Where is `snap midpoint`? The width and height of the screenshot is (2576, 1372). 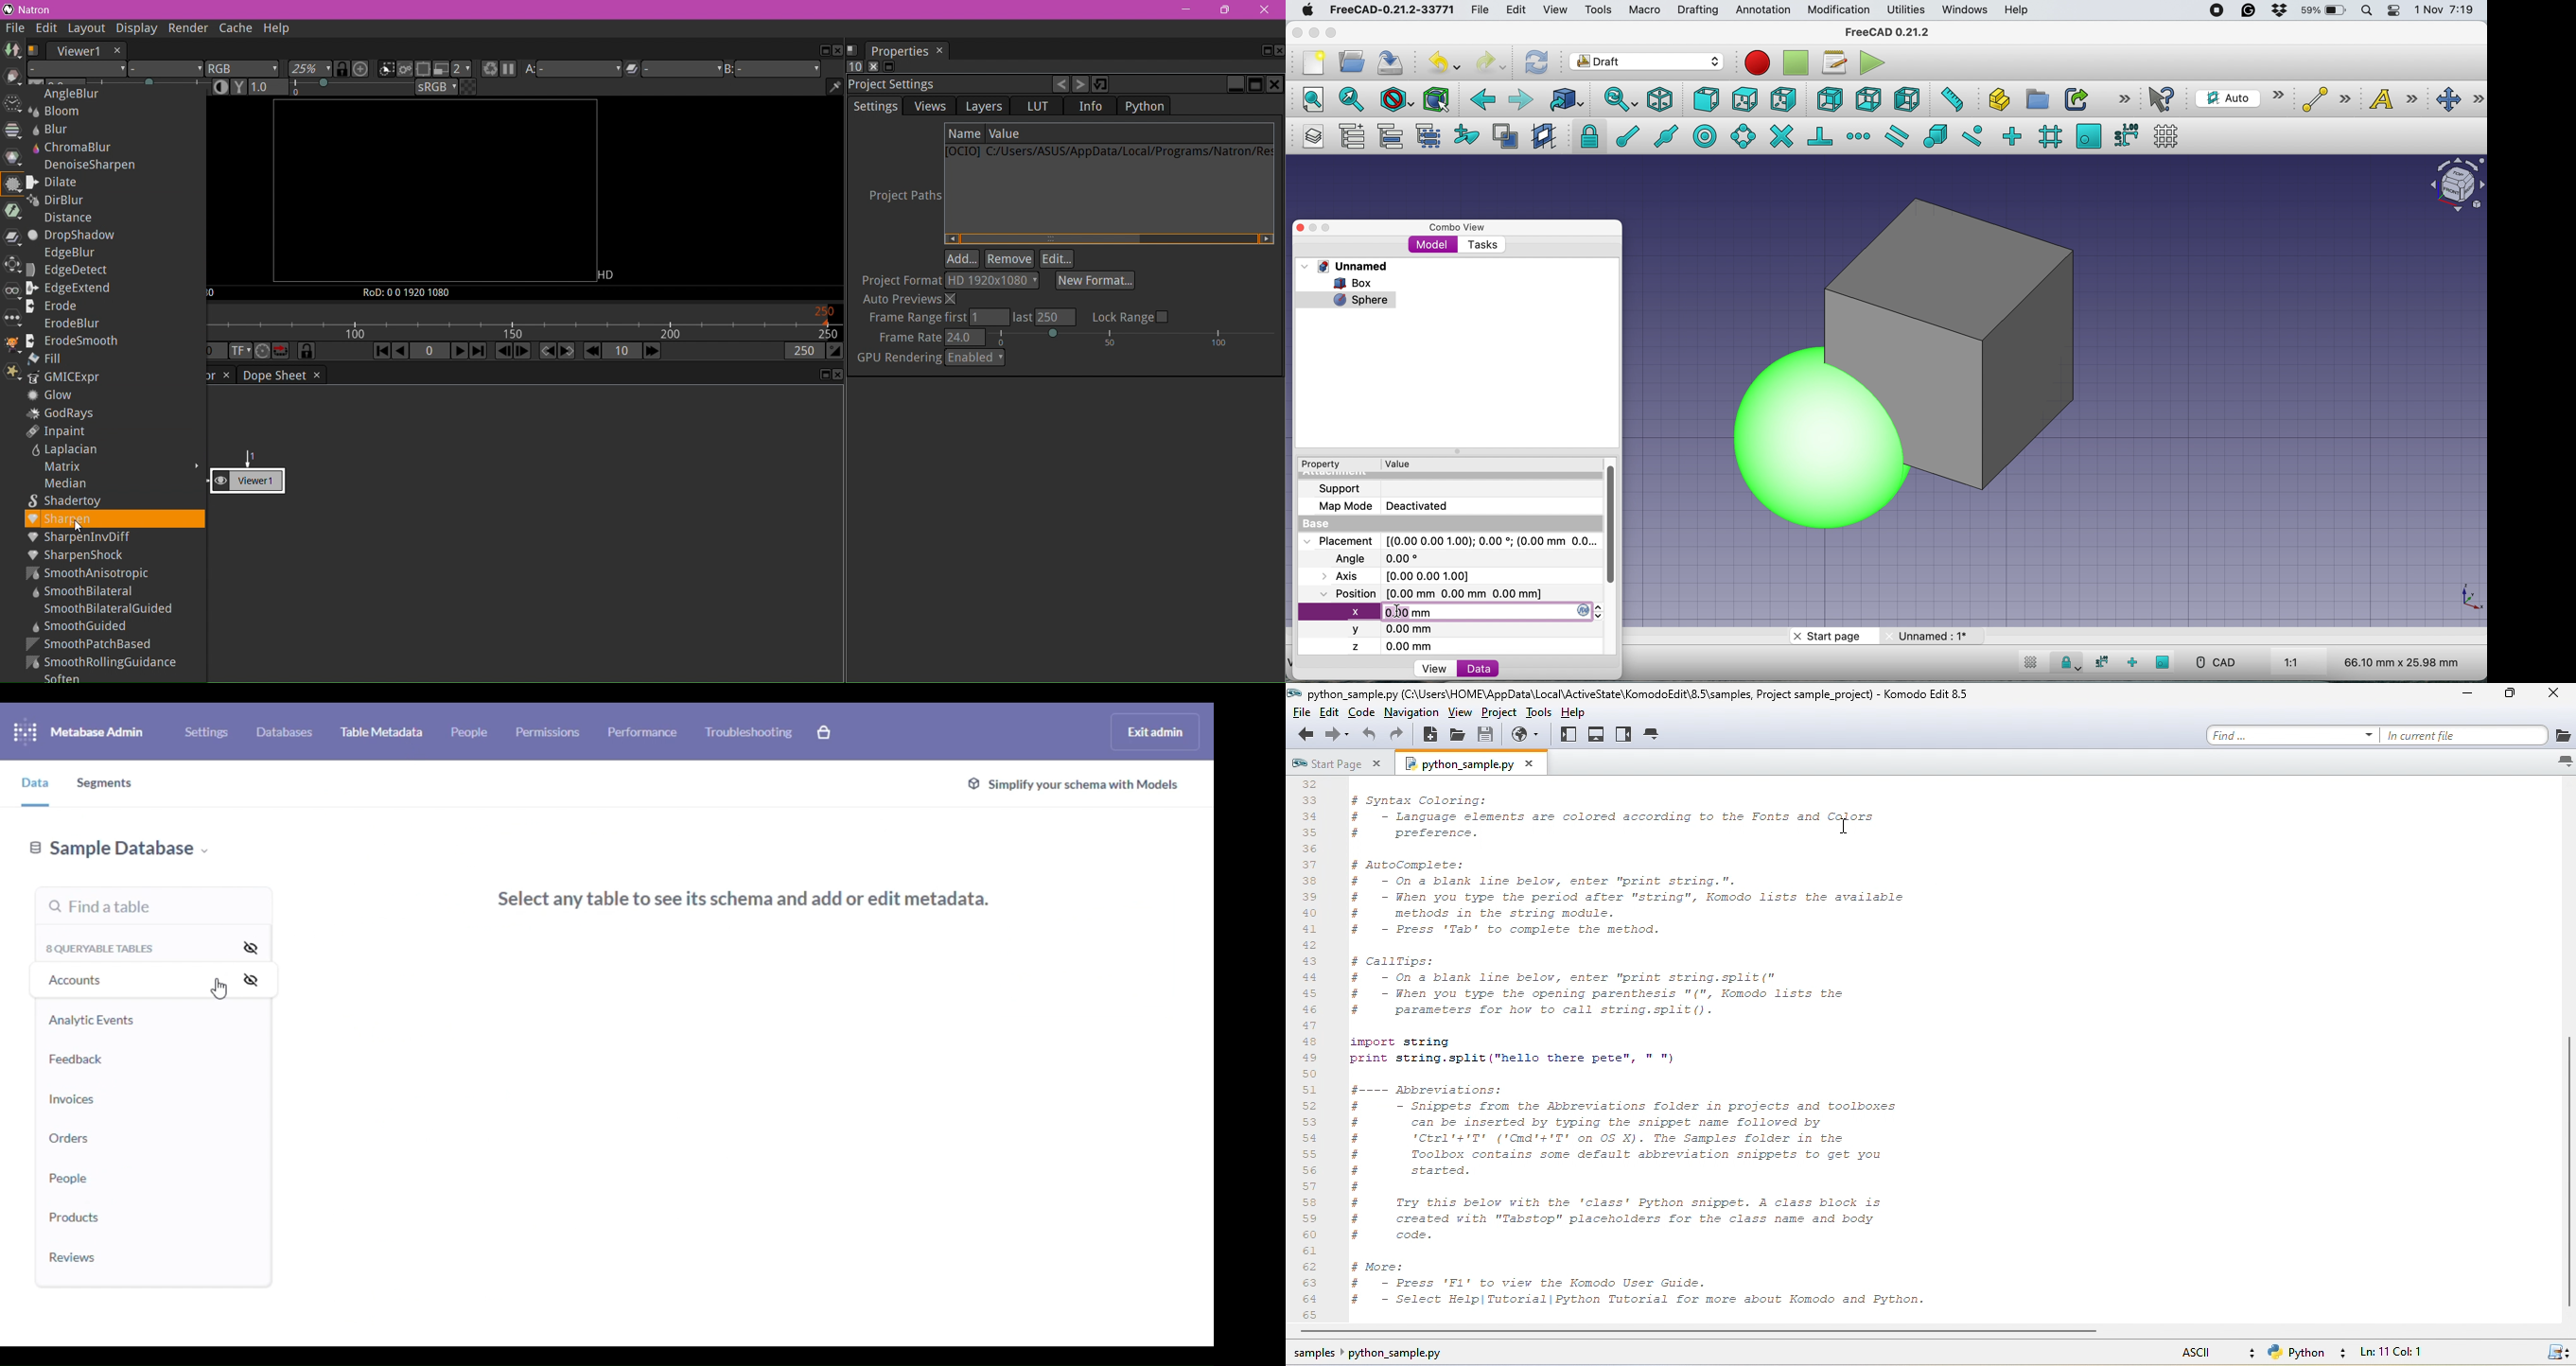
snap midpoint is located at coordinates (1662, 136).